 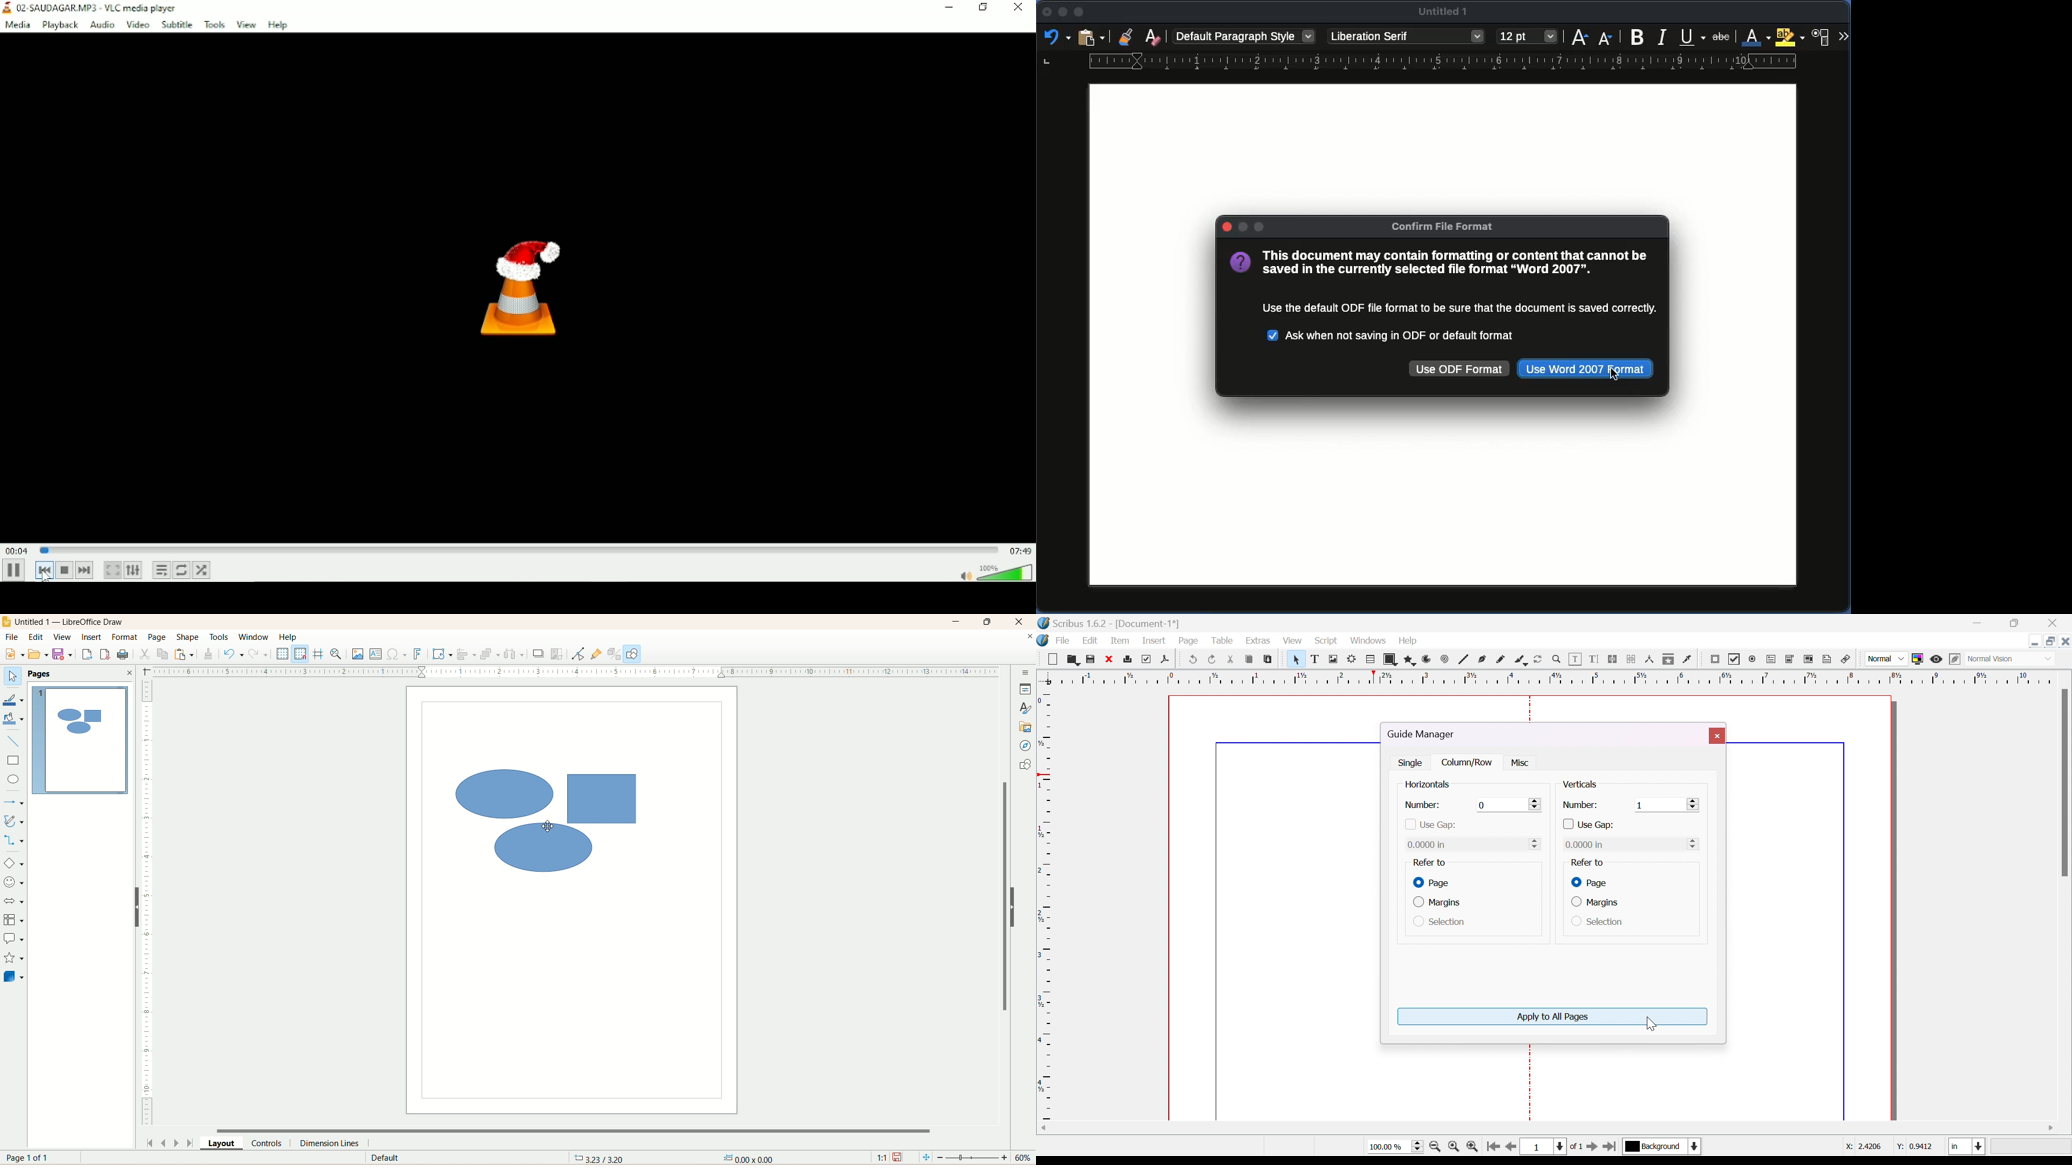 I want to click on insert line, so click(x=13, y=744).